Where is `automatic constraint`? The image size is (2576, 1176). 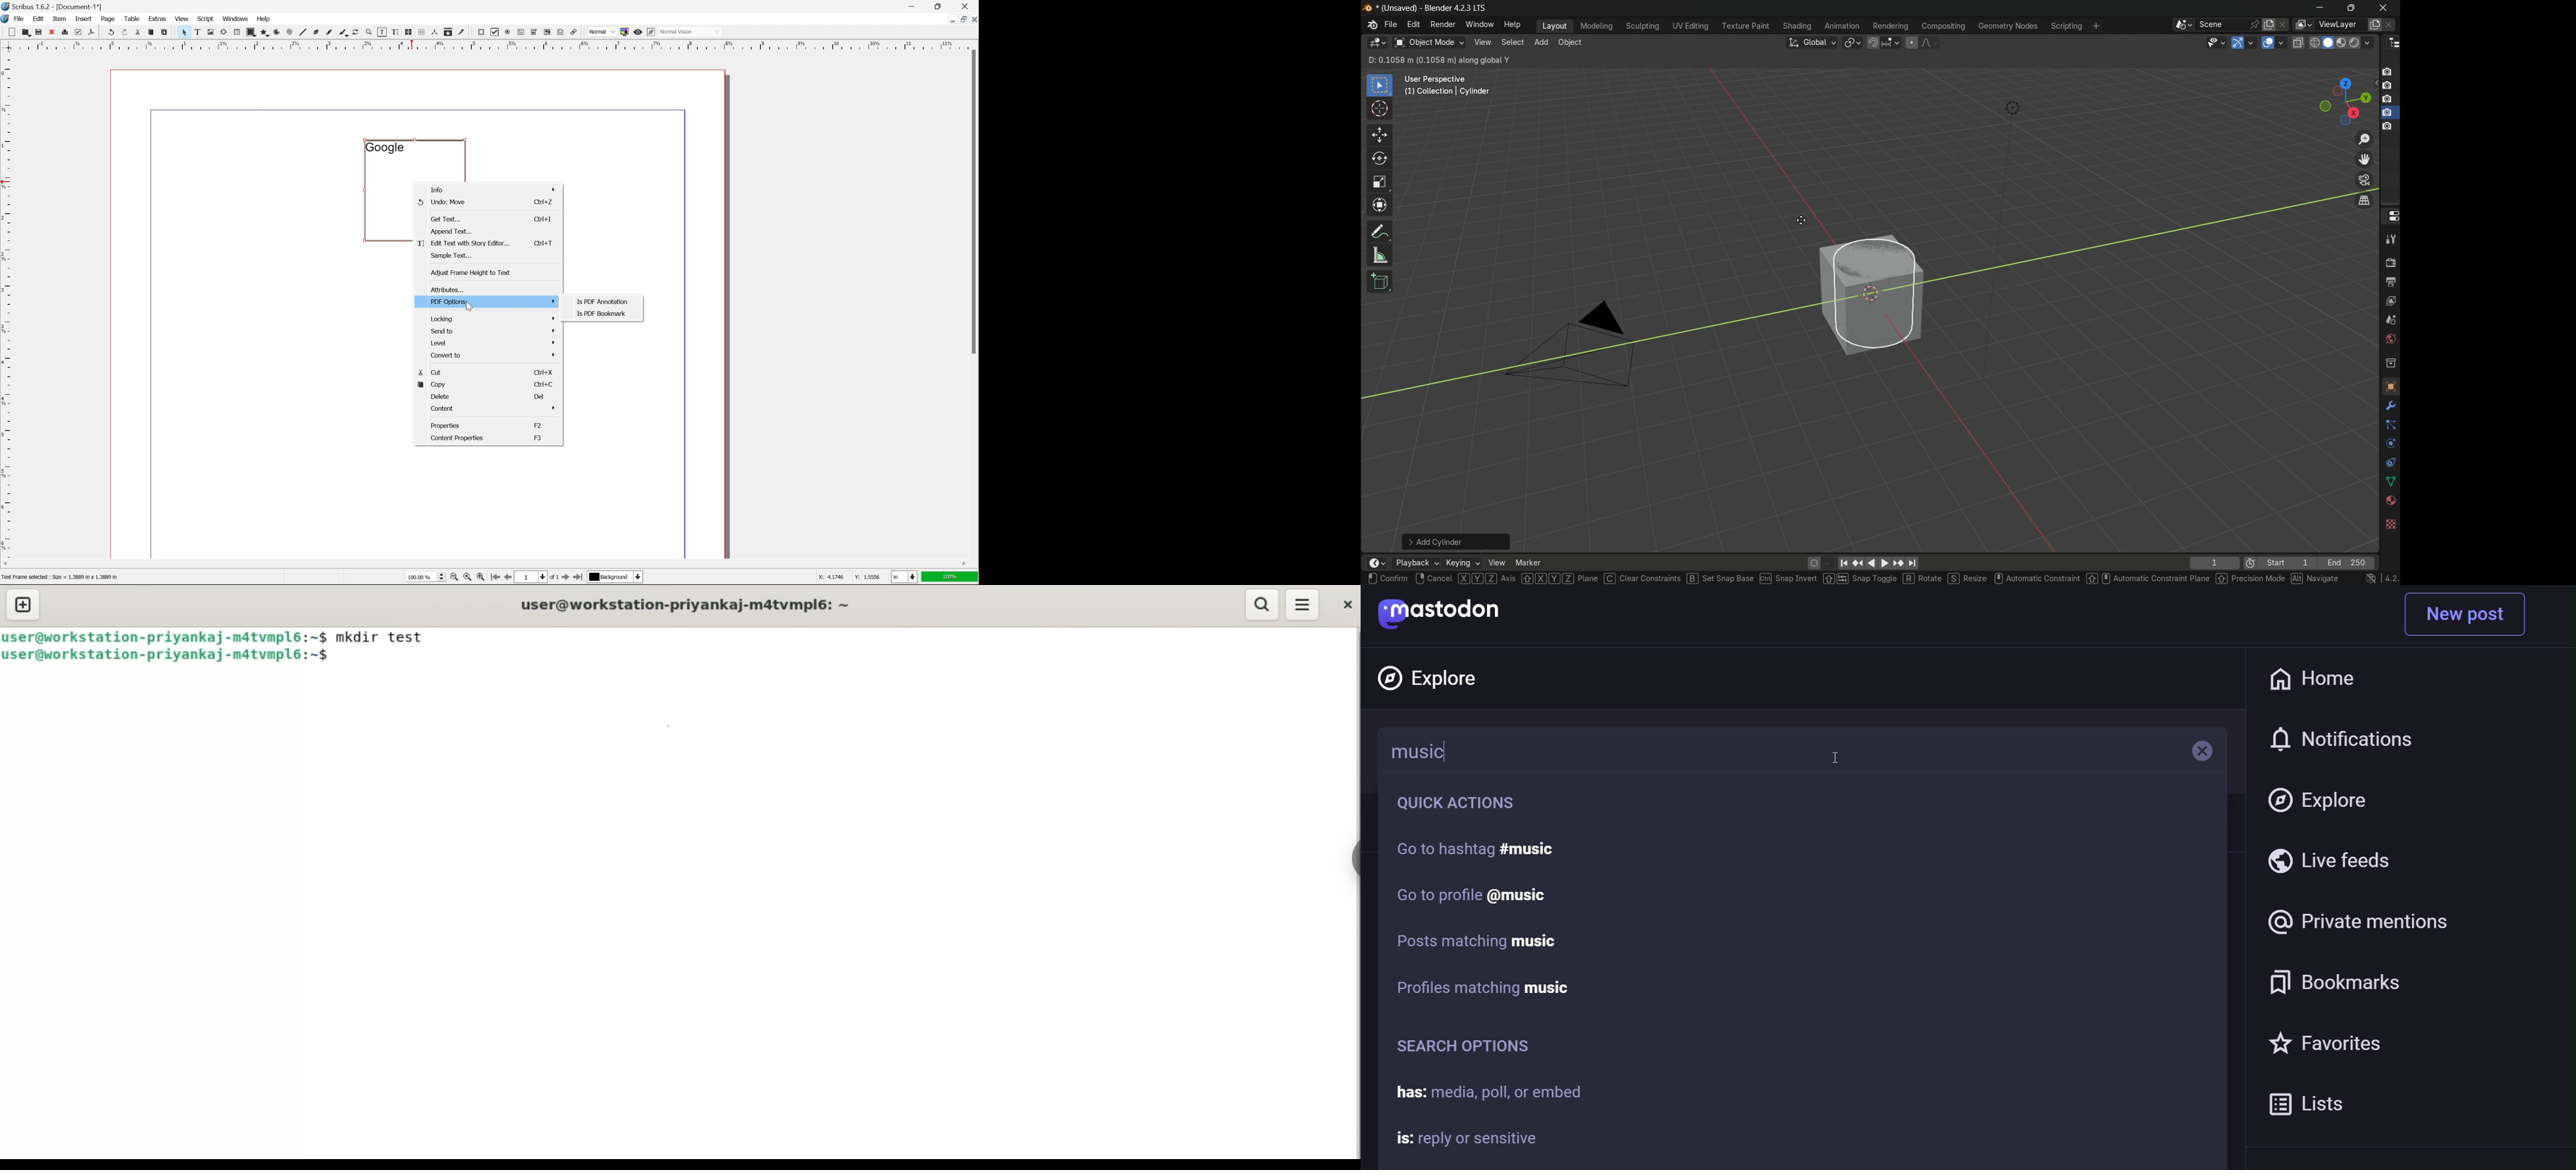
automatic constraint is located at coordinates (2035, 577).